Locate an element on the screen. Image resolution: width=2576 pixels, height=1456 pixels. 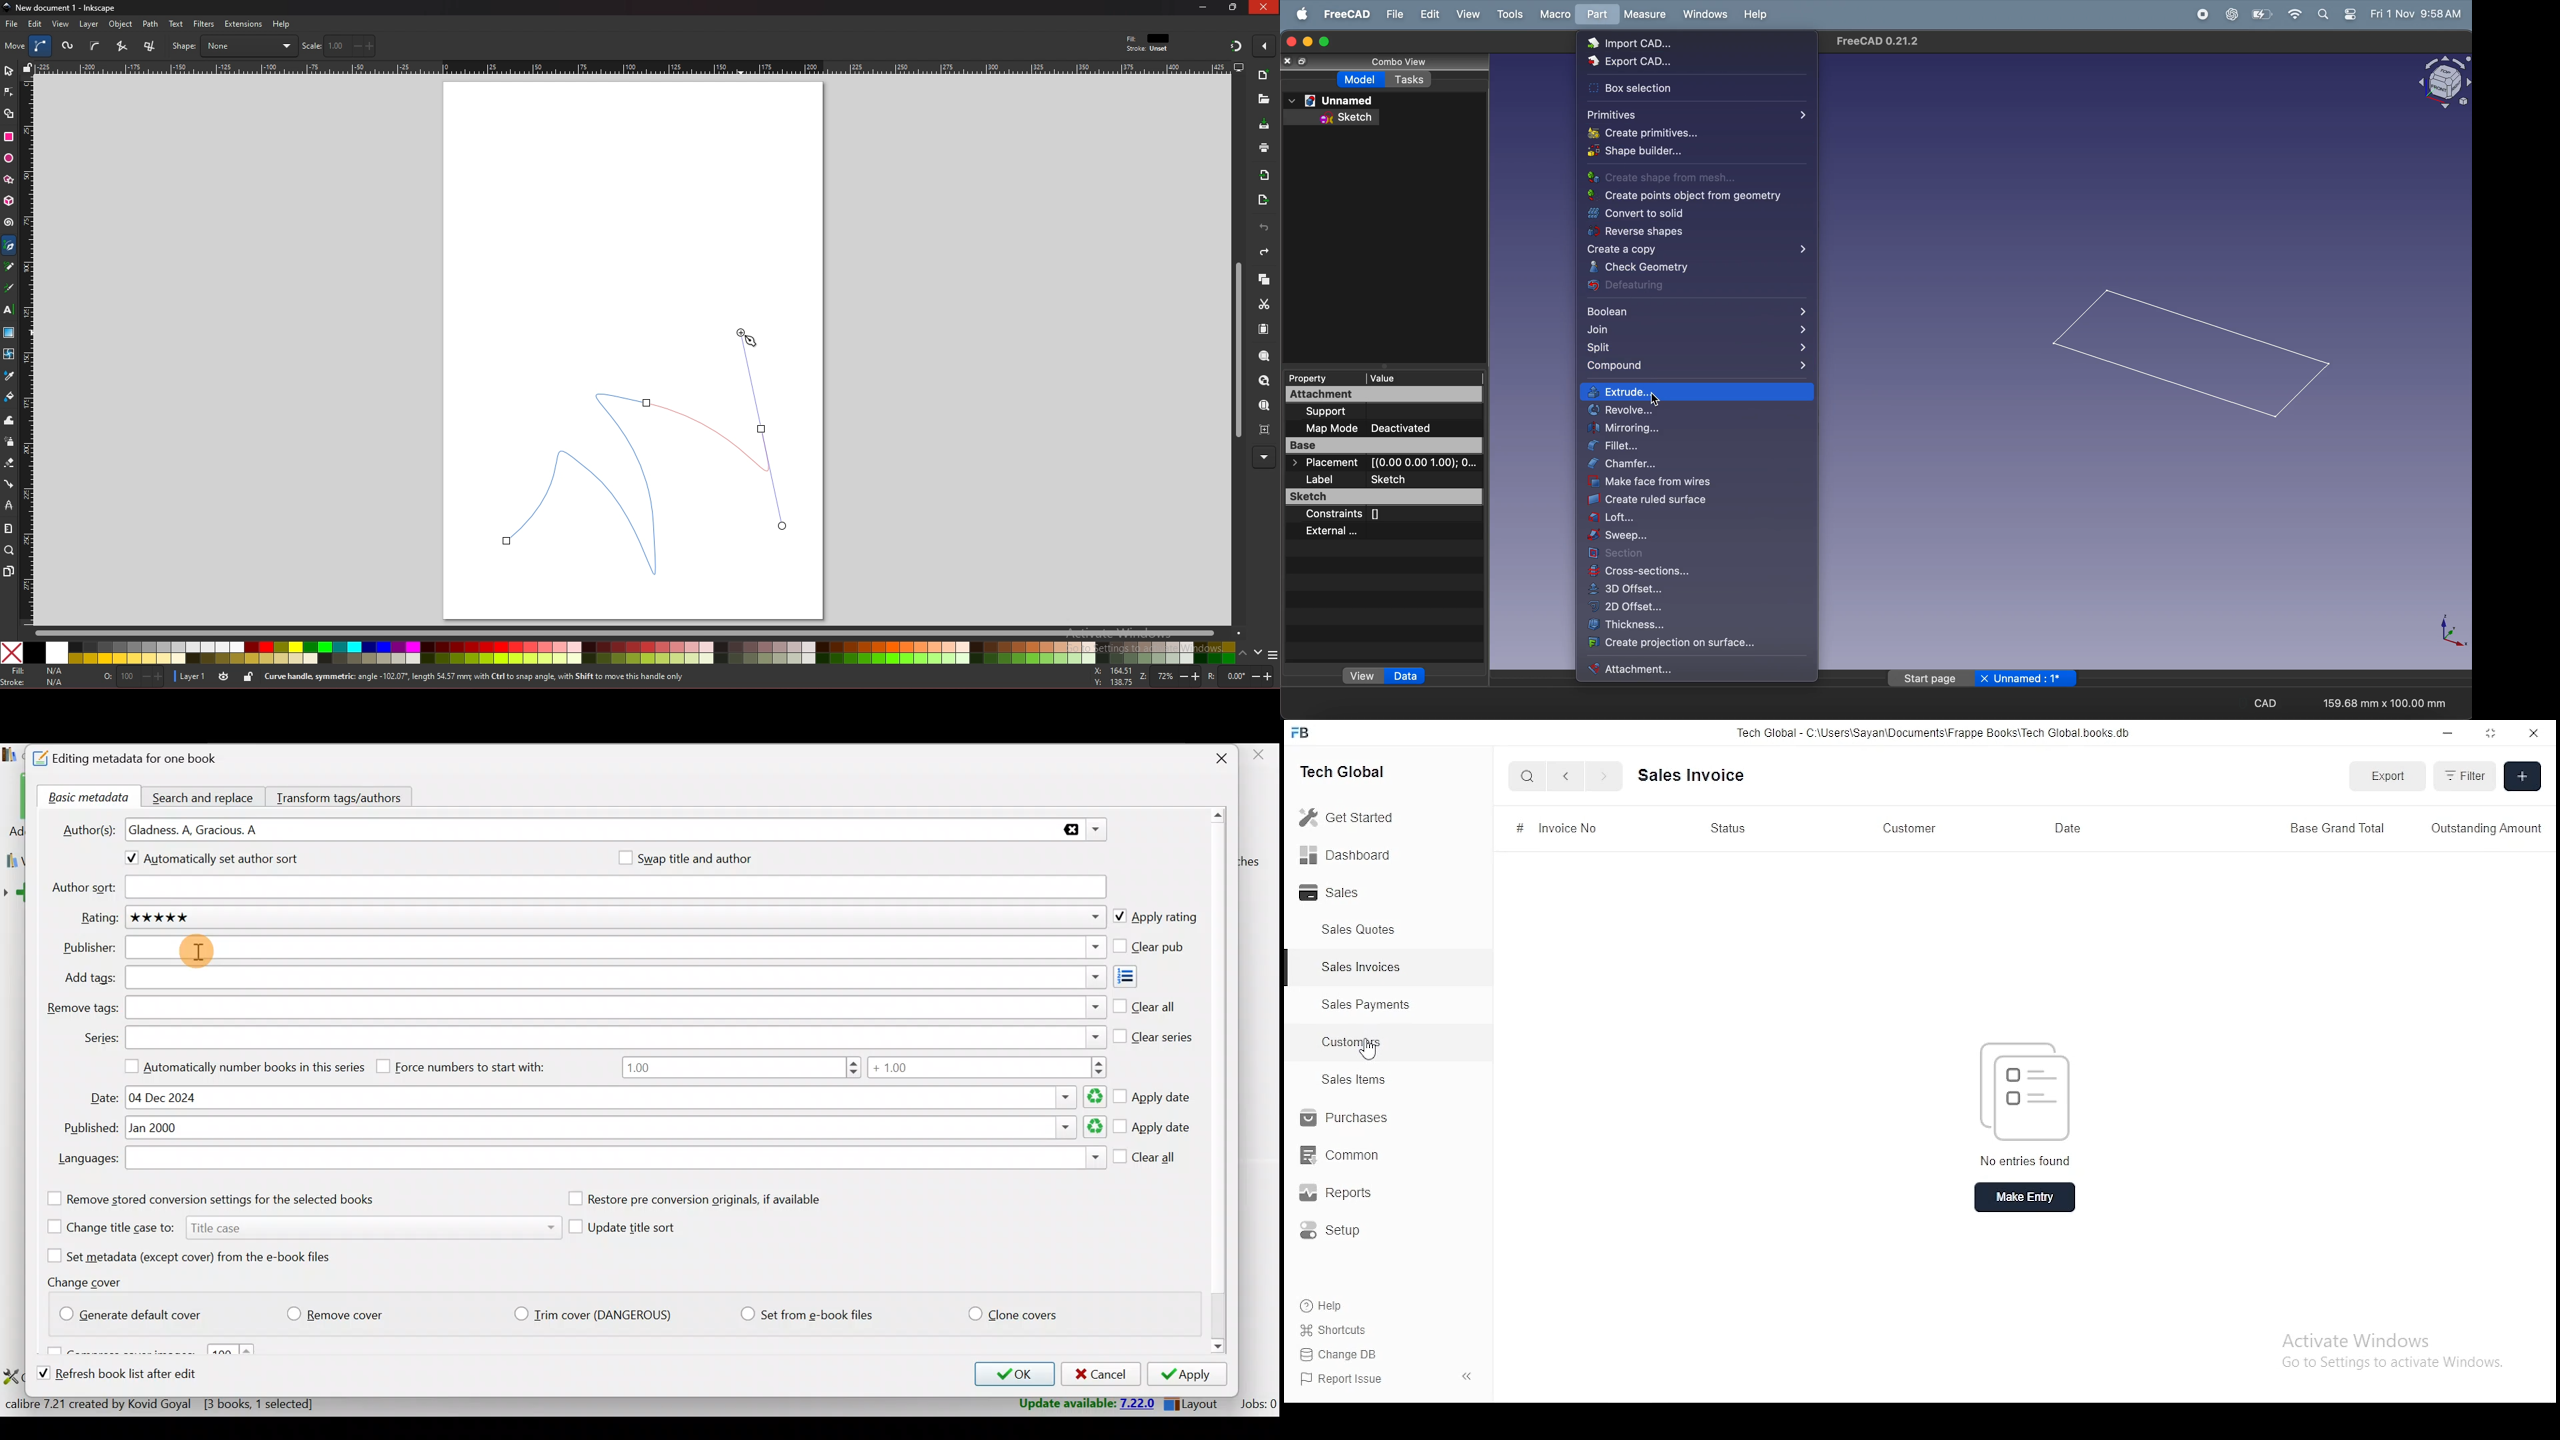
unnamed is located at coordinates (1334, 101).